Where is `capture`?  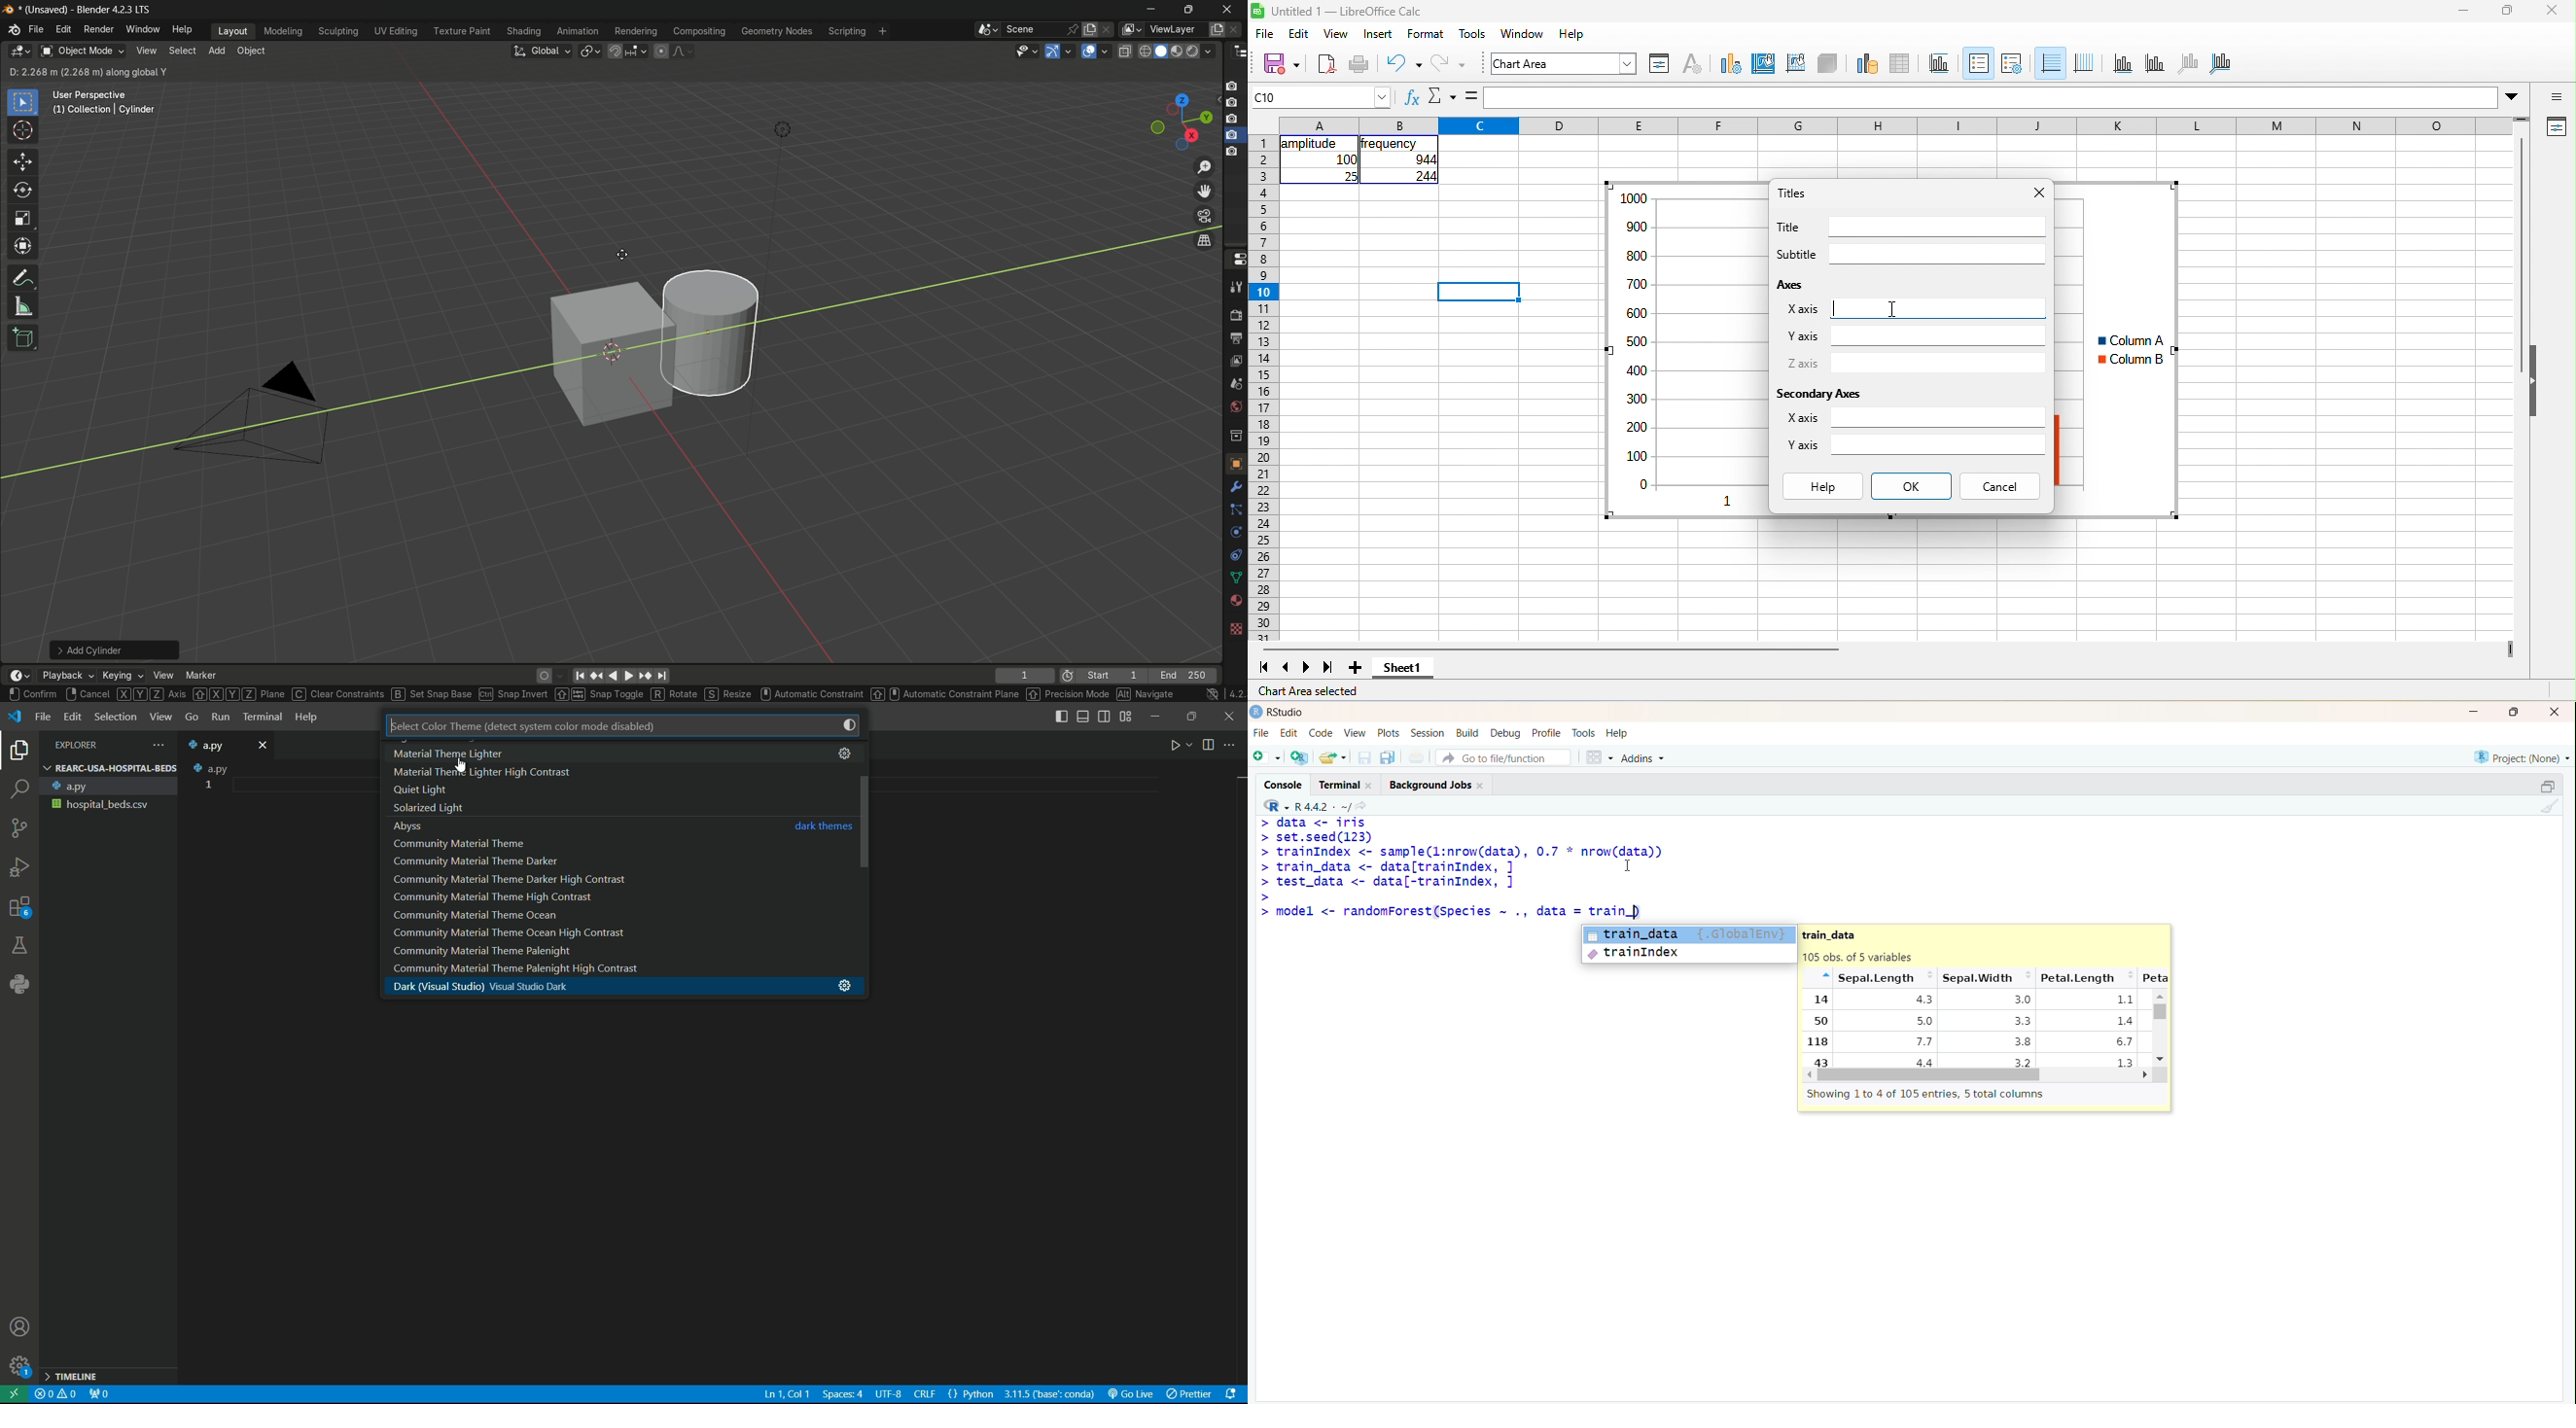
capture is located at coordinates (1231, 136).